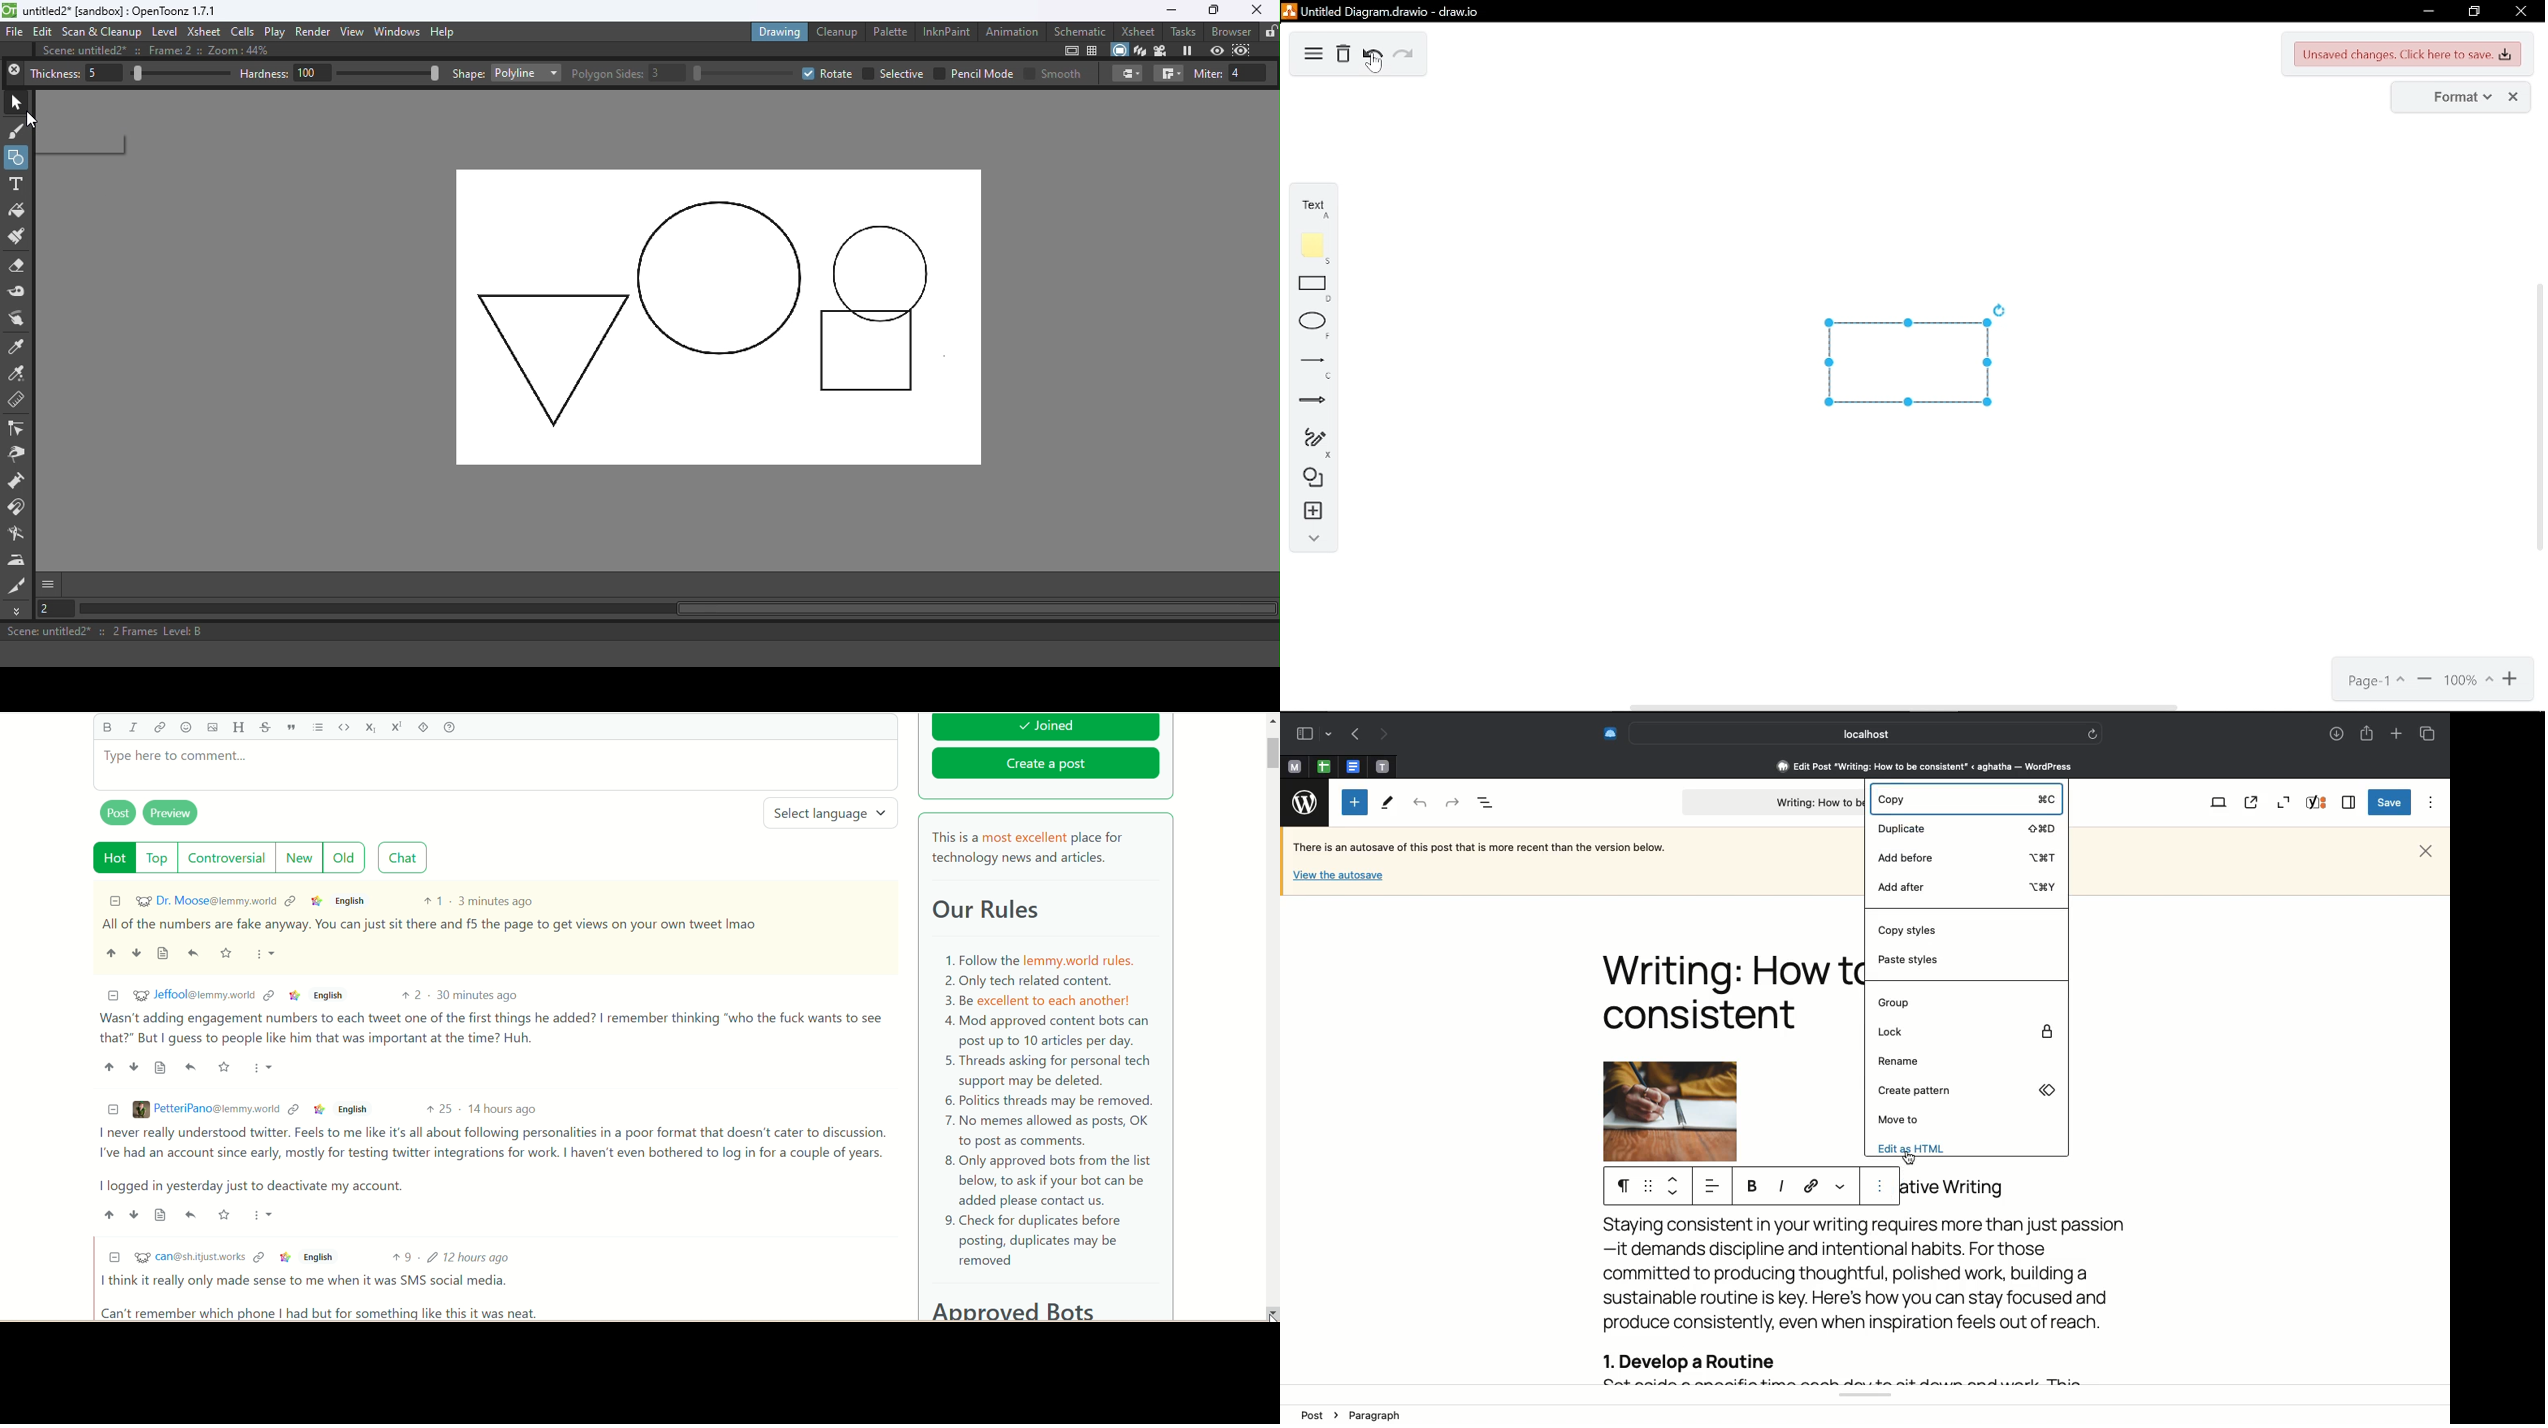 The image size is (2548, 1428). Describe the element at coordinates (270, 995) in the screenshot. I see `Link` at that location.